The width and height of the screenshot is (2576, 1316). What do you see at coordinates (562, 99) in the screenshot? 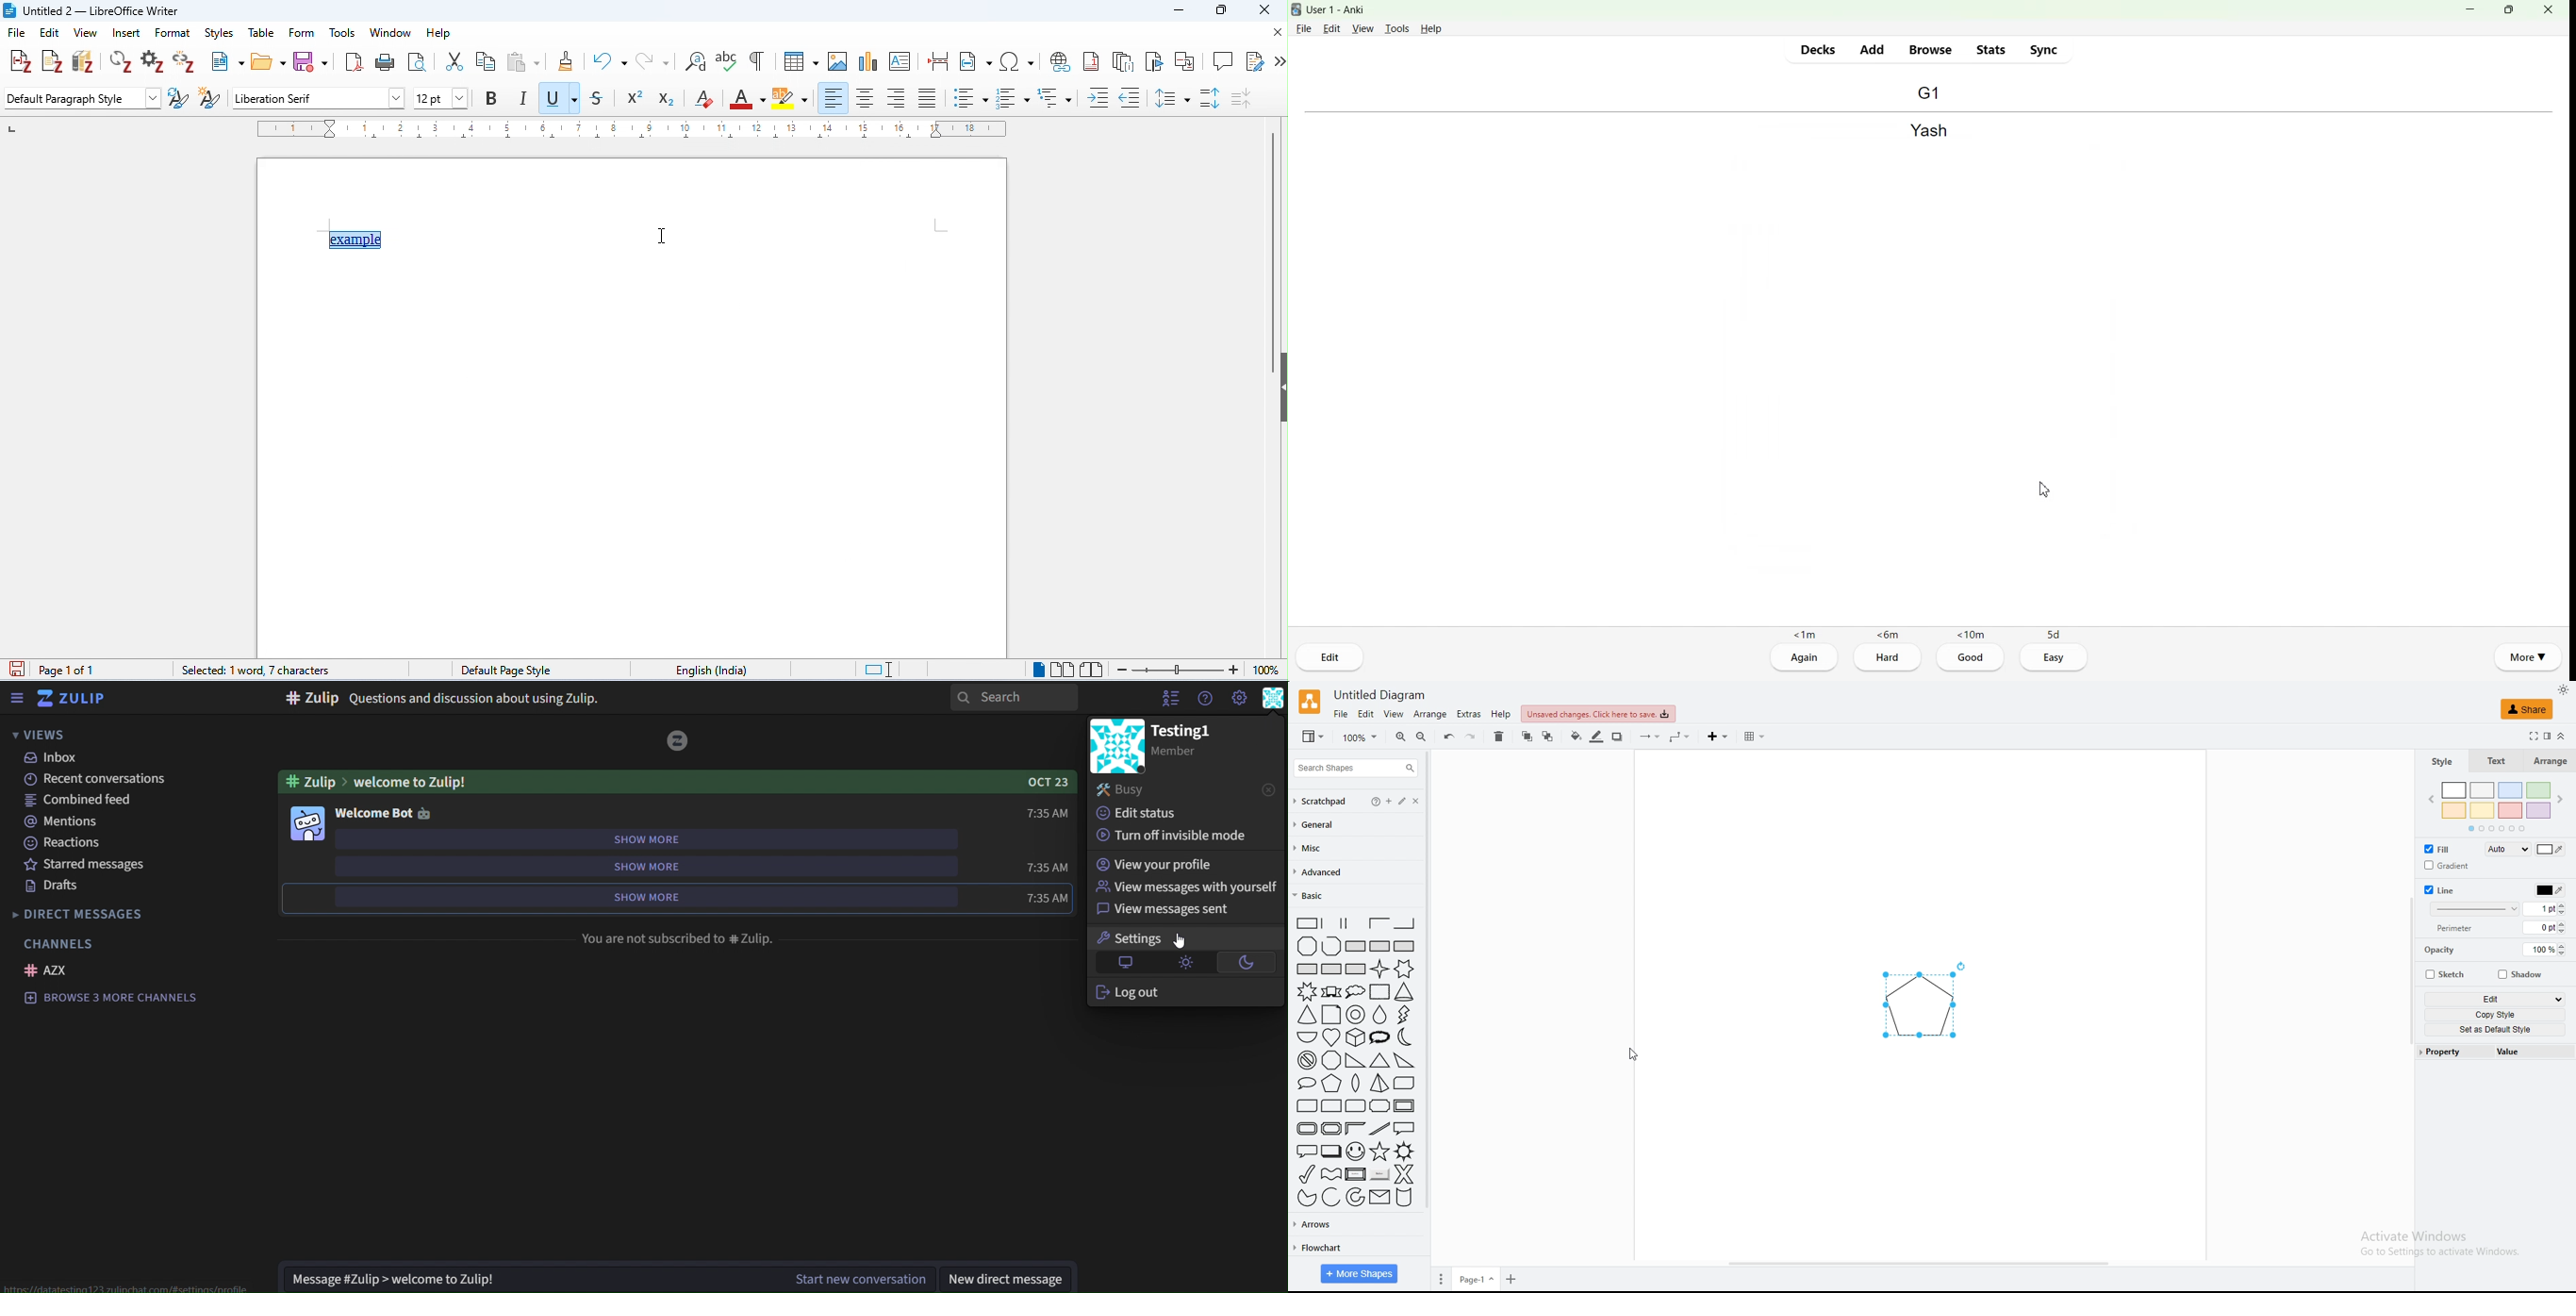
I see `underline` at bounding box center [562, 99].